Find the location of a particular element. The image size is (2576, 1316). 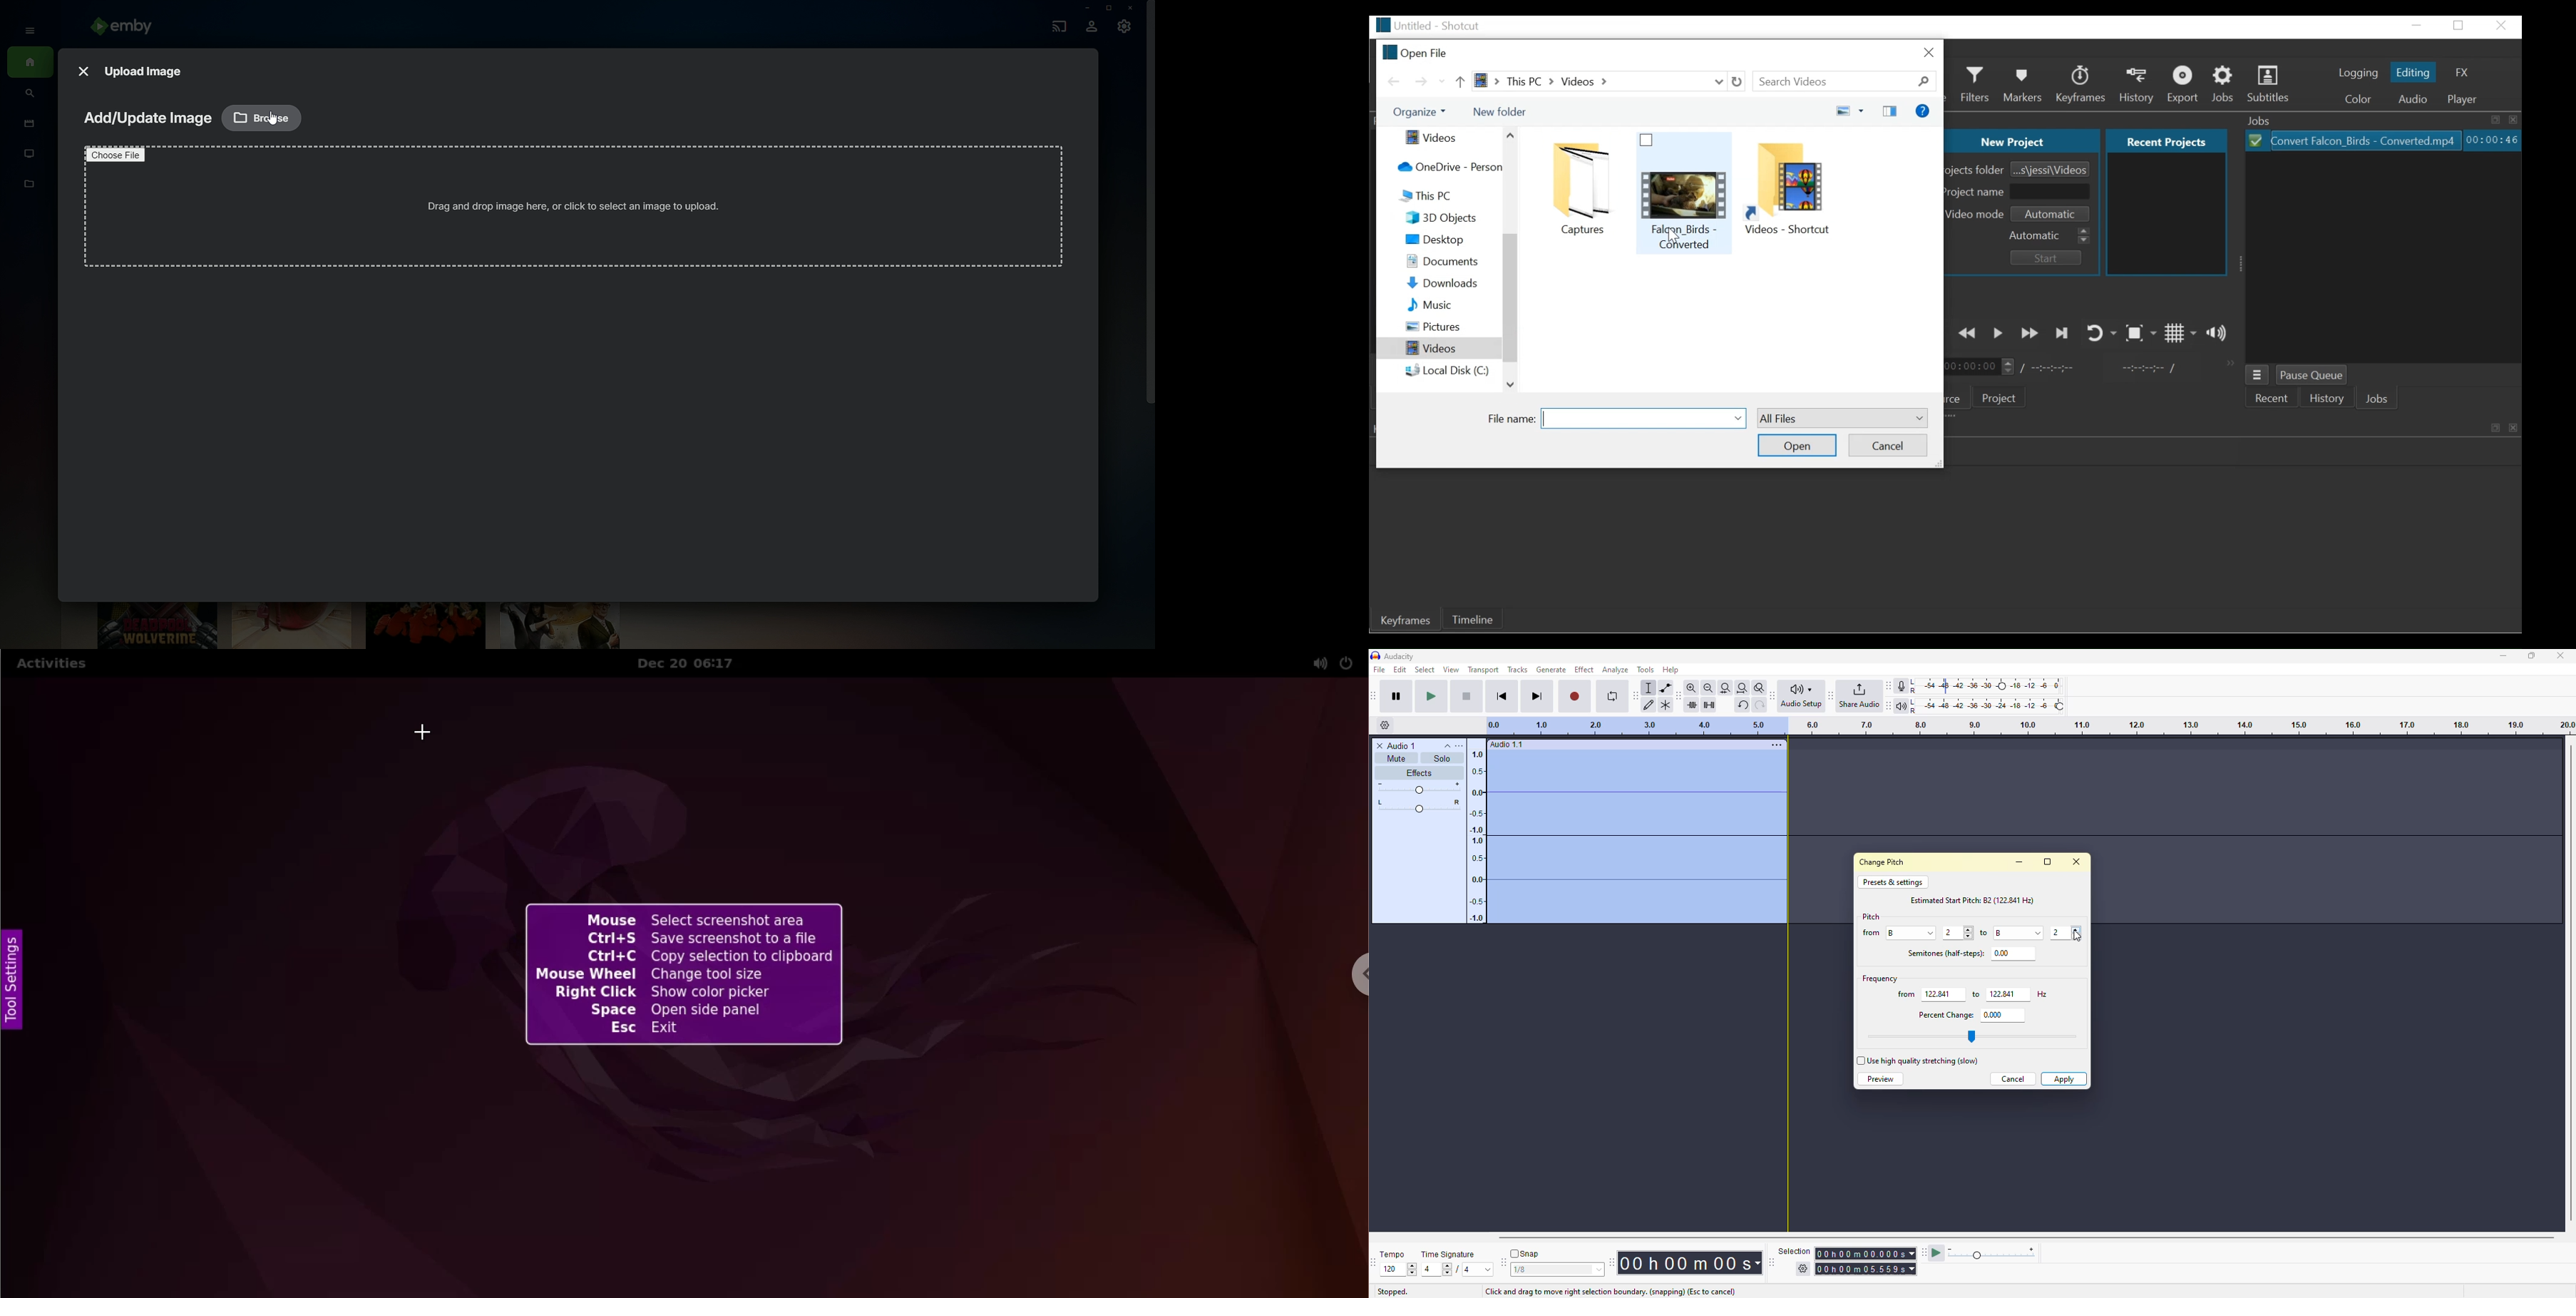

adjust is located at coordinates (1420, 788).